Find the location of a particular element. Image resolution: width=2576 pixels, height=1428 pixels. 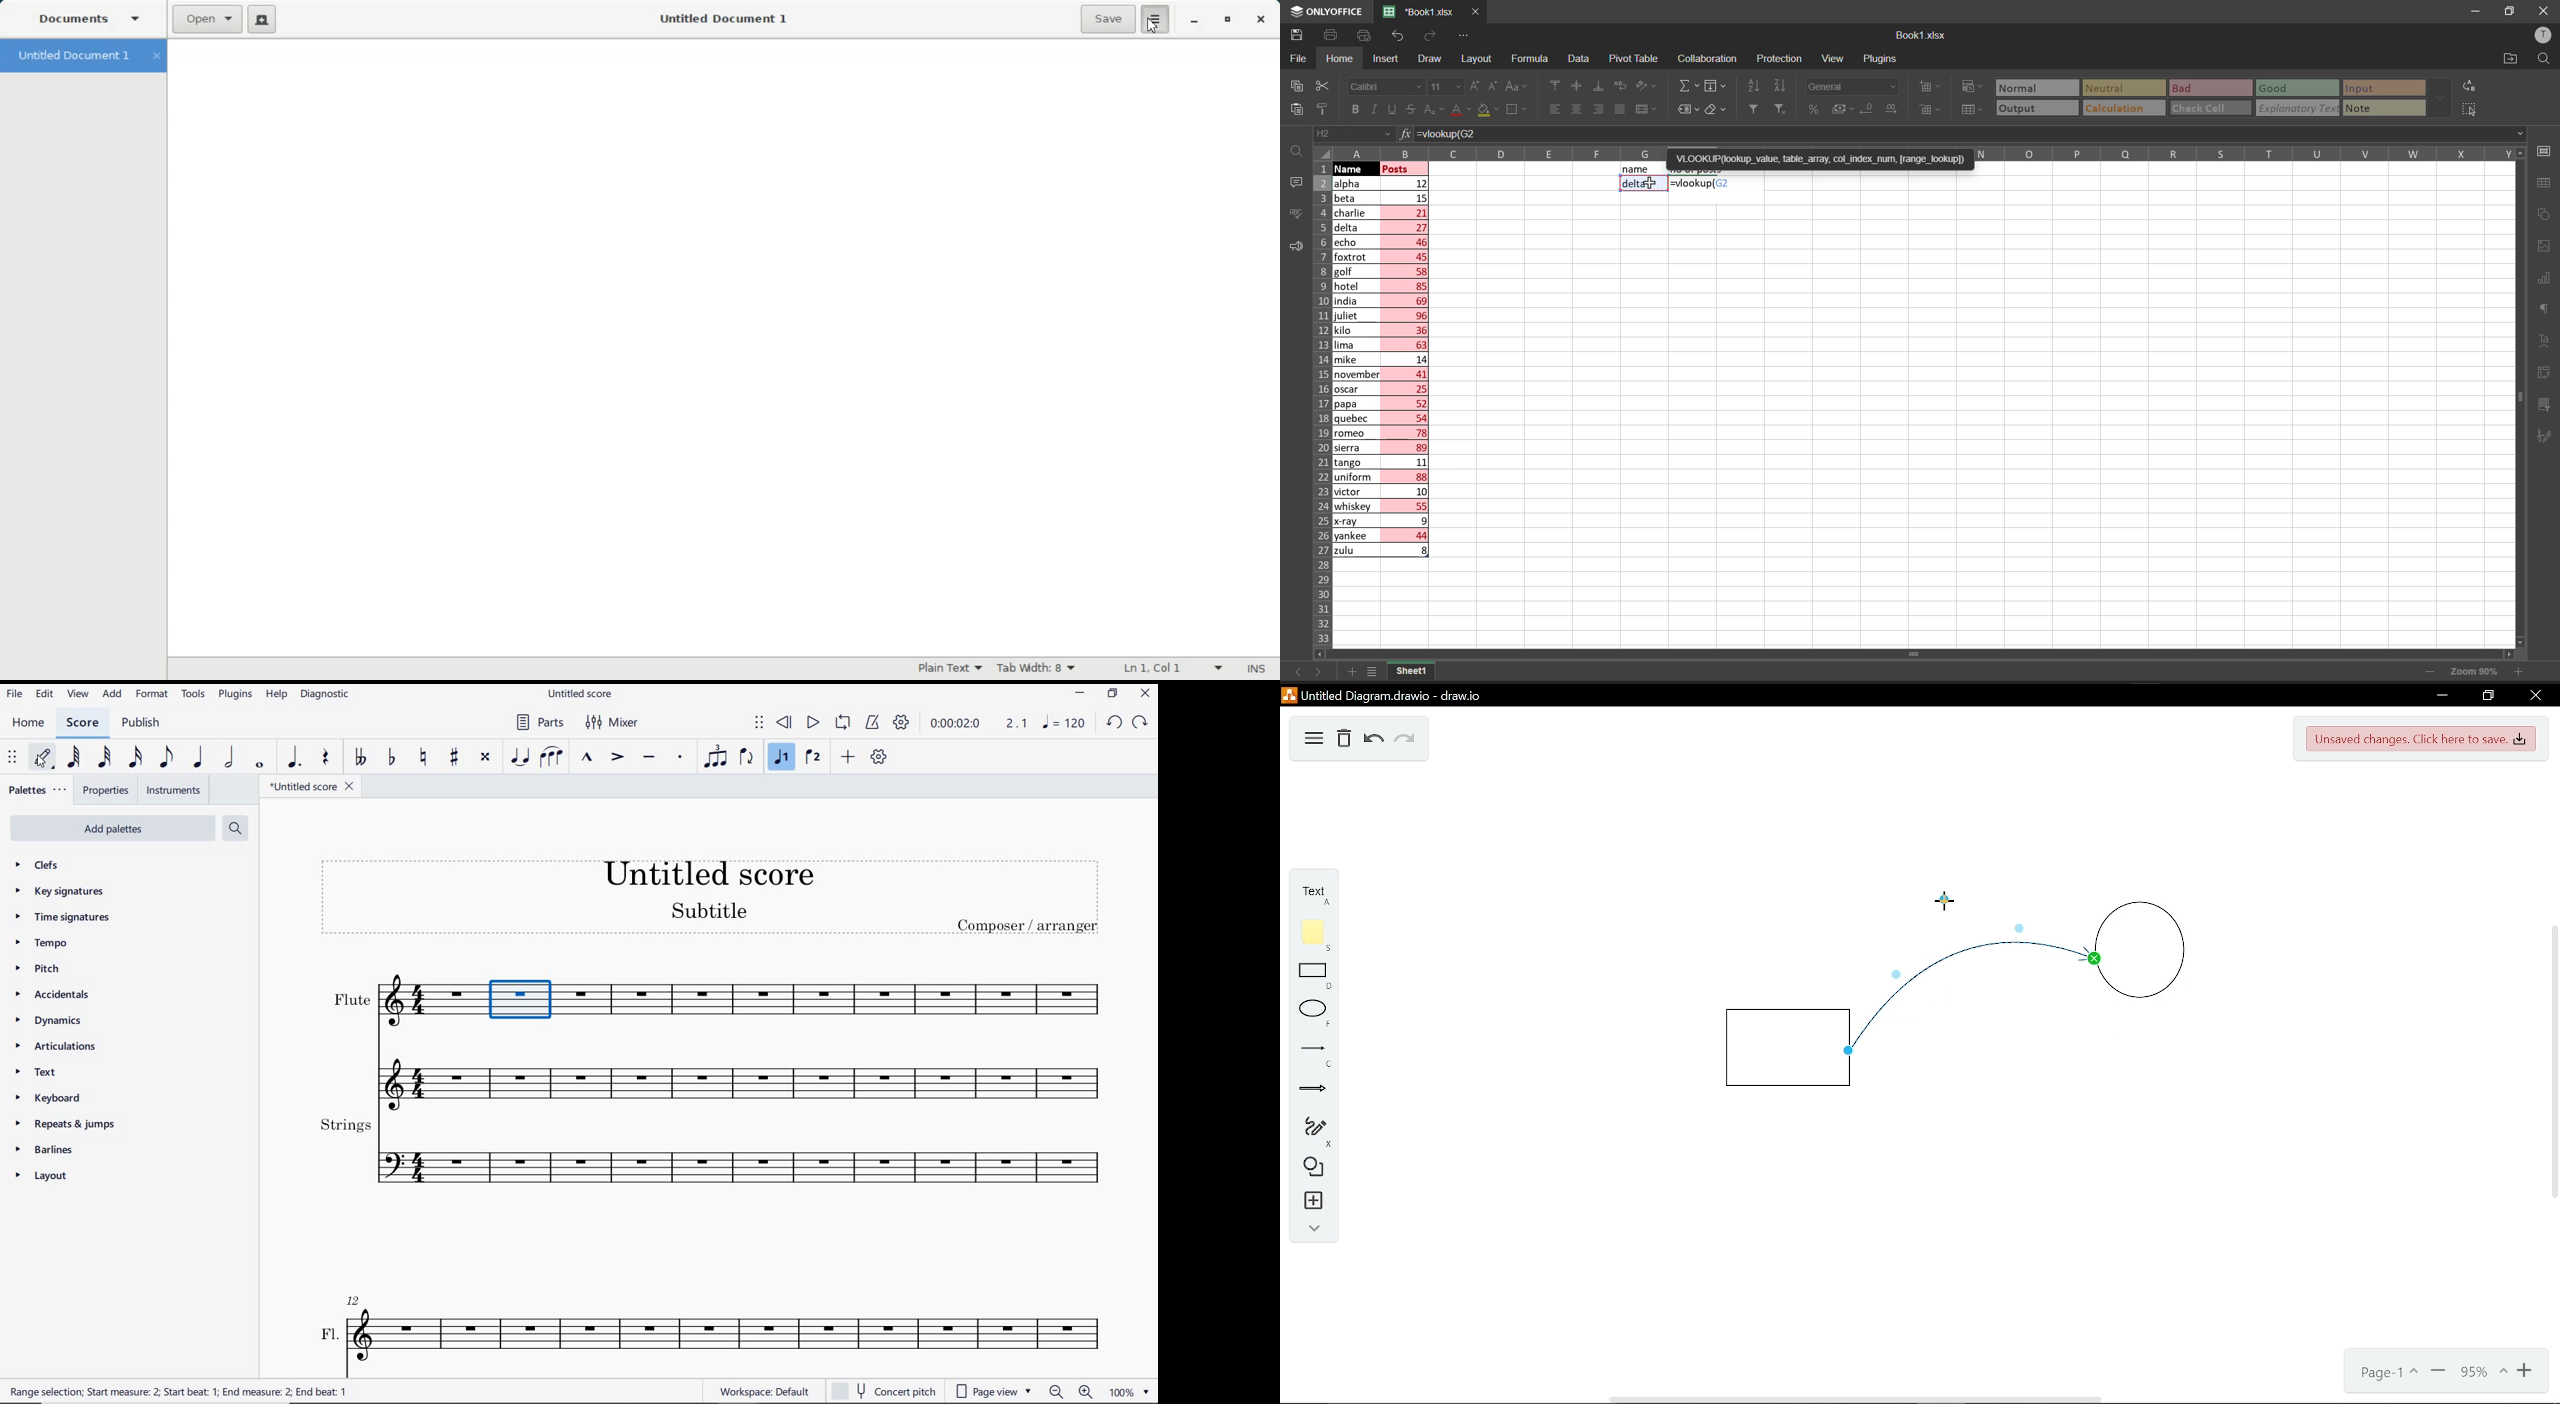

accidentals is located at coordinates (56, 994).